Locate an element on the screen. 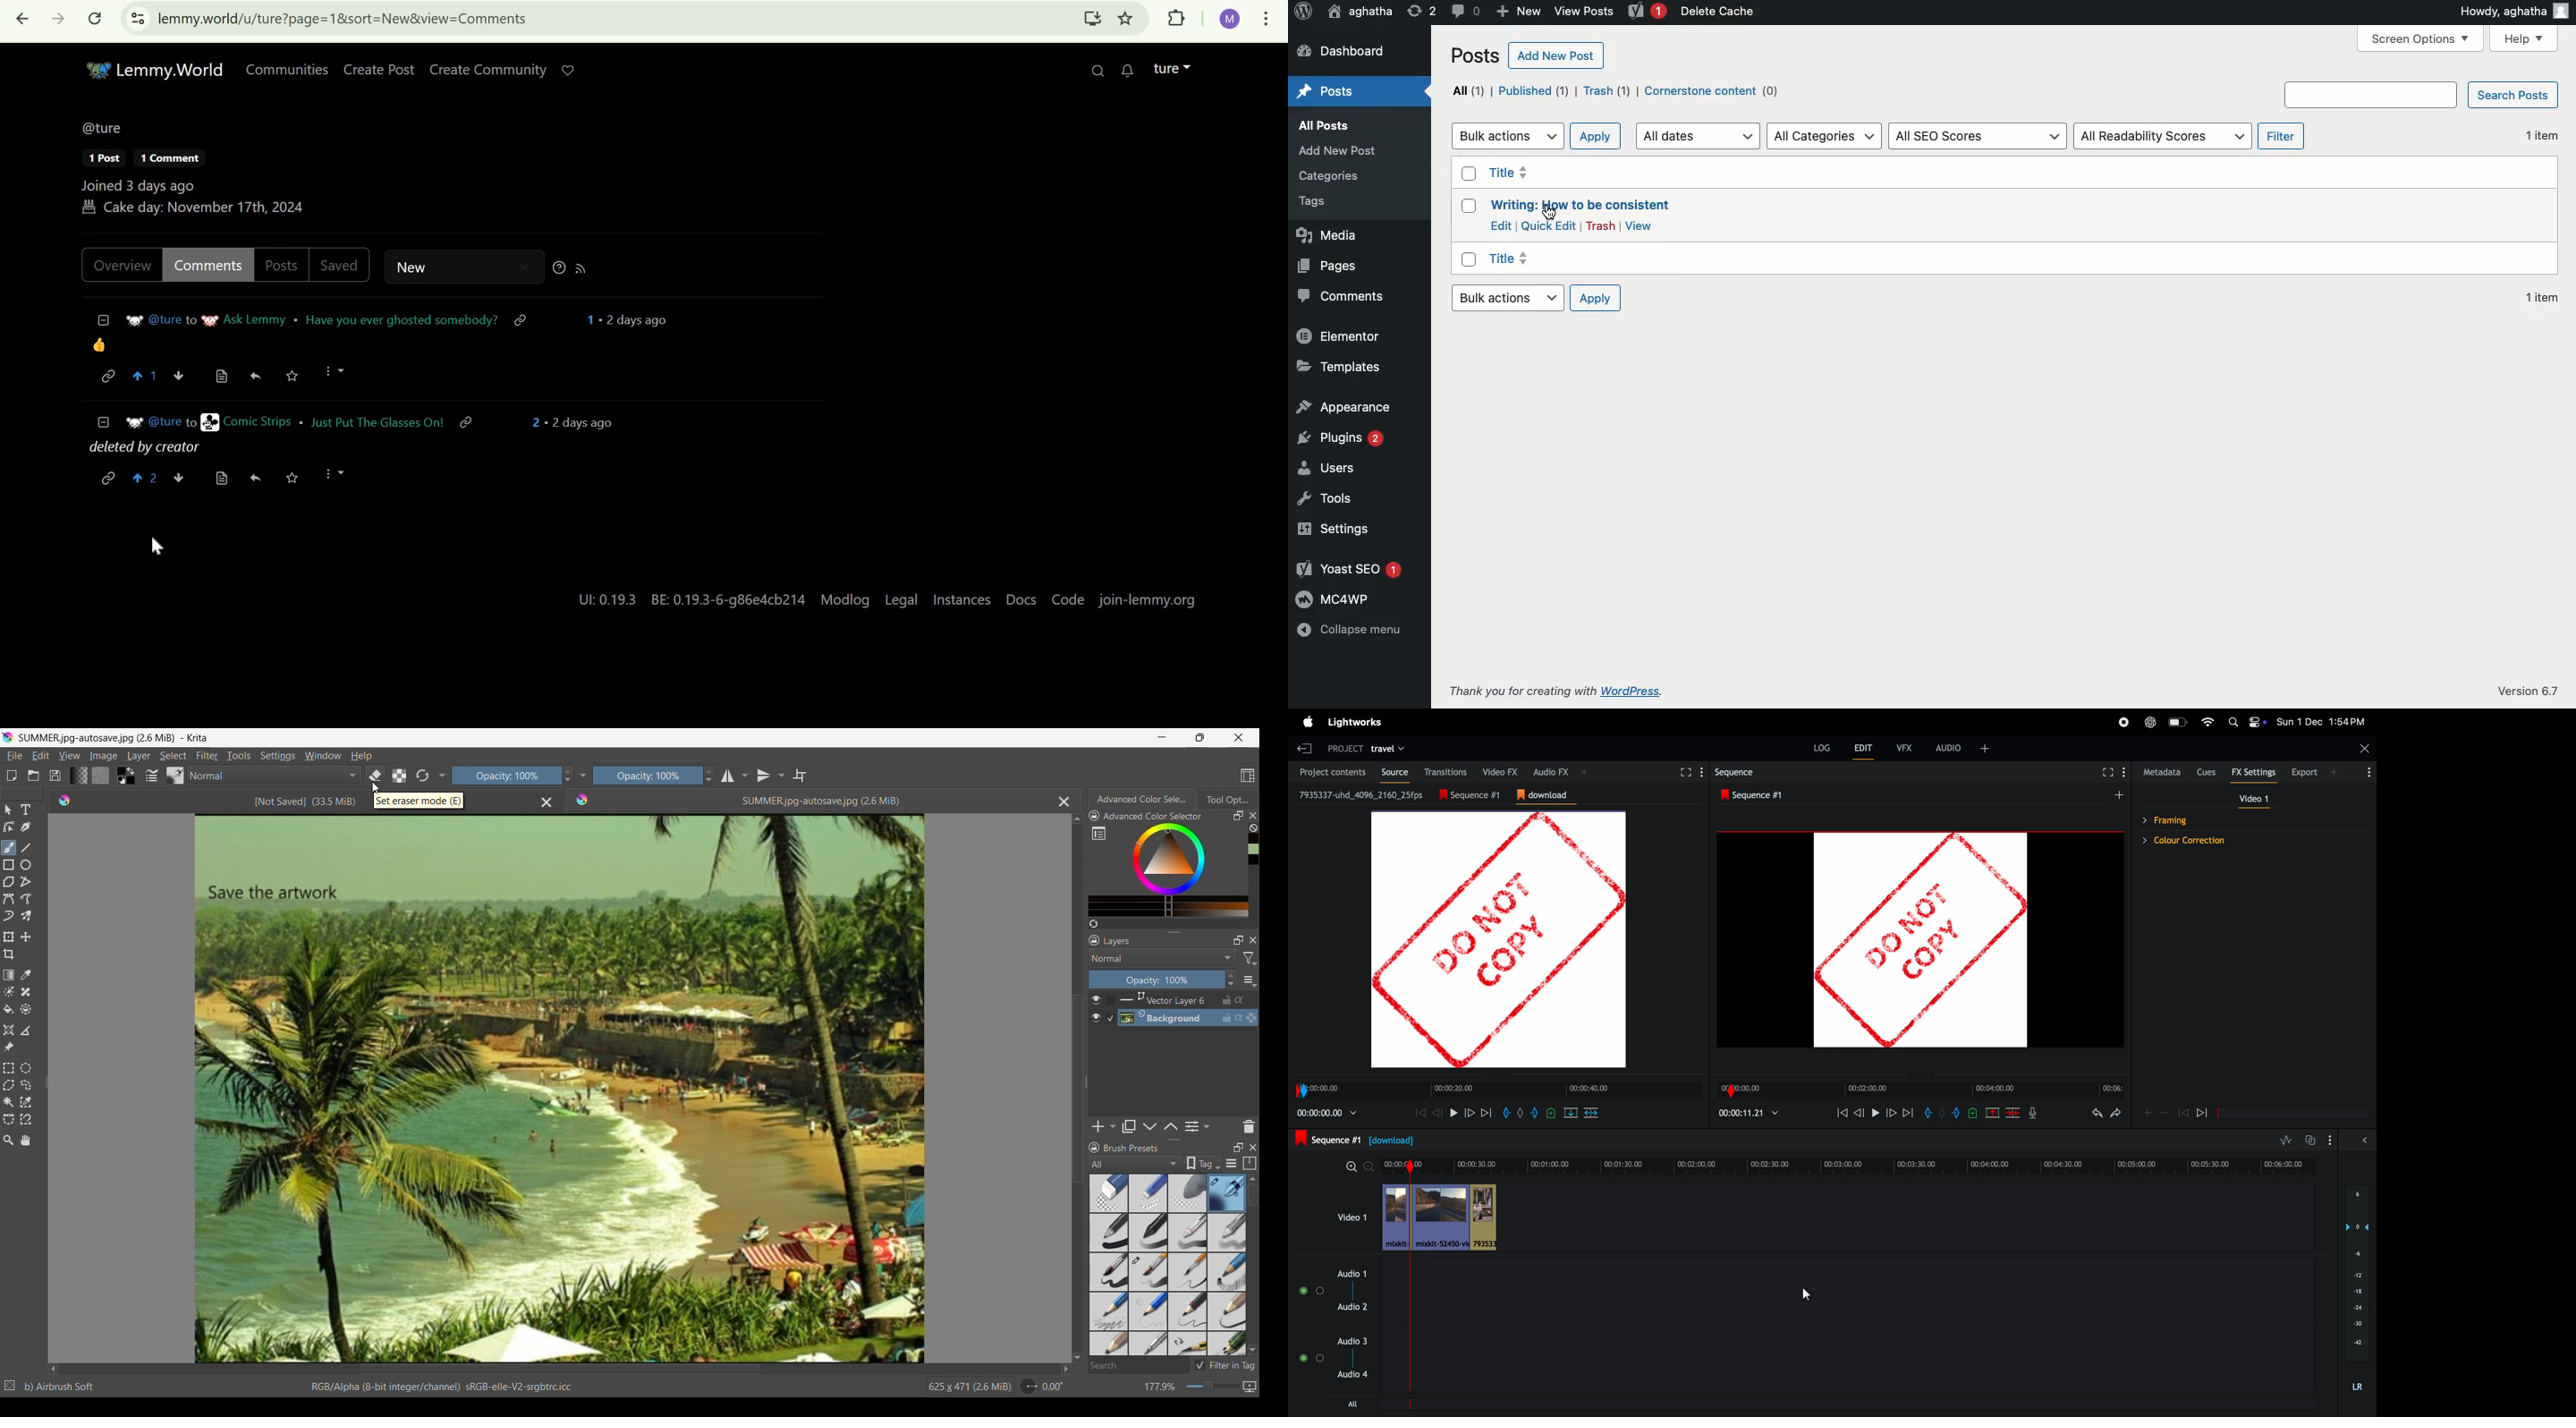 This screenshot has height=1428, width=2576. Show/Hide tools is located at coordinates (583, 775).